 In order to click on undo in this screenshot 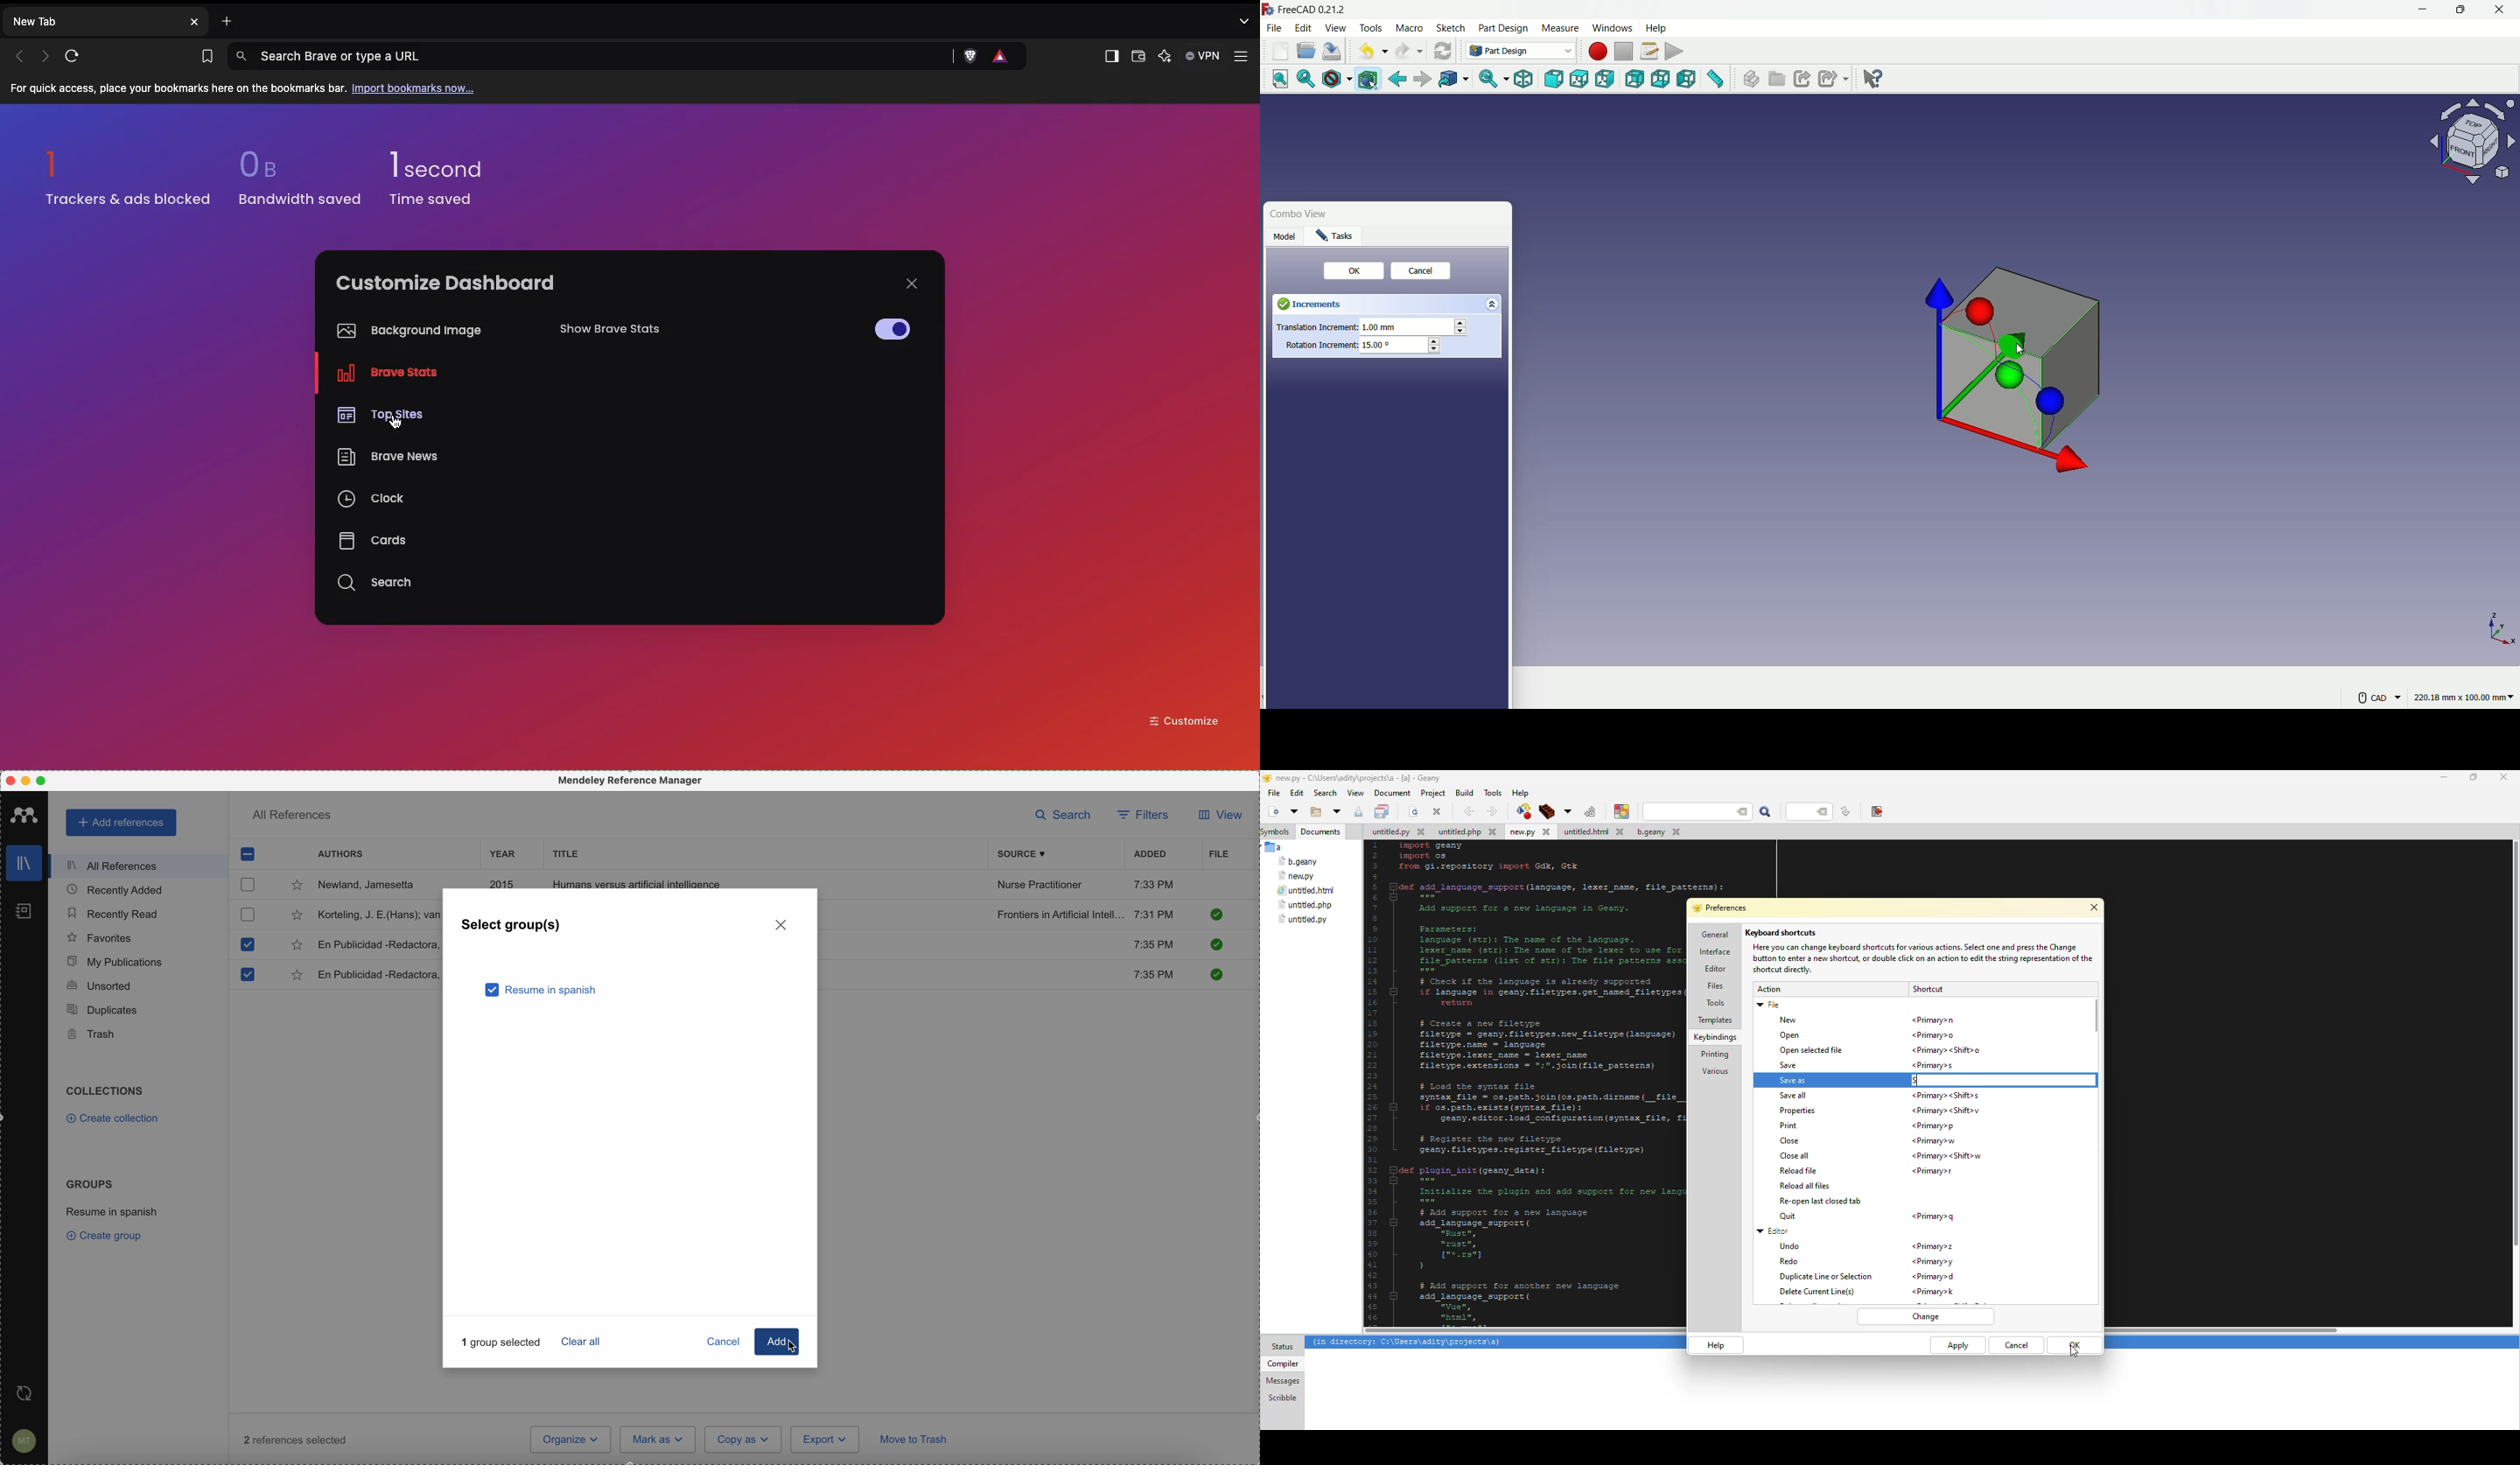, I will do `click(1370, 52)`.